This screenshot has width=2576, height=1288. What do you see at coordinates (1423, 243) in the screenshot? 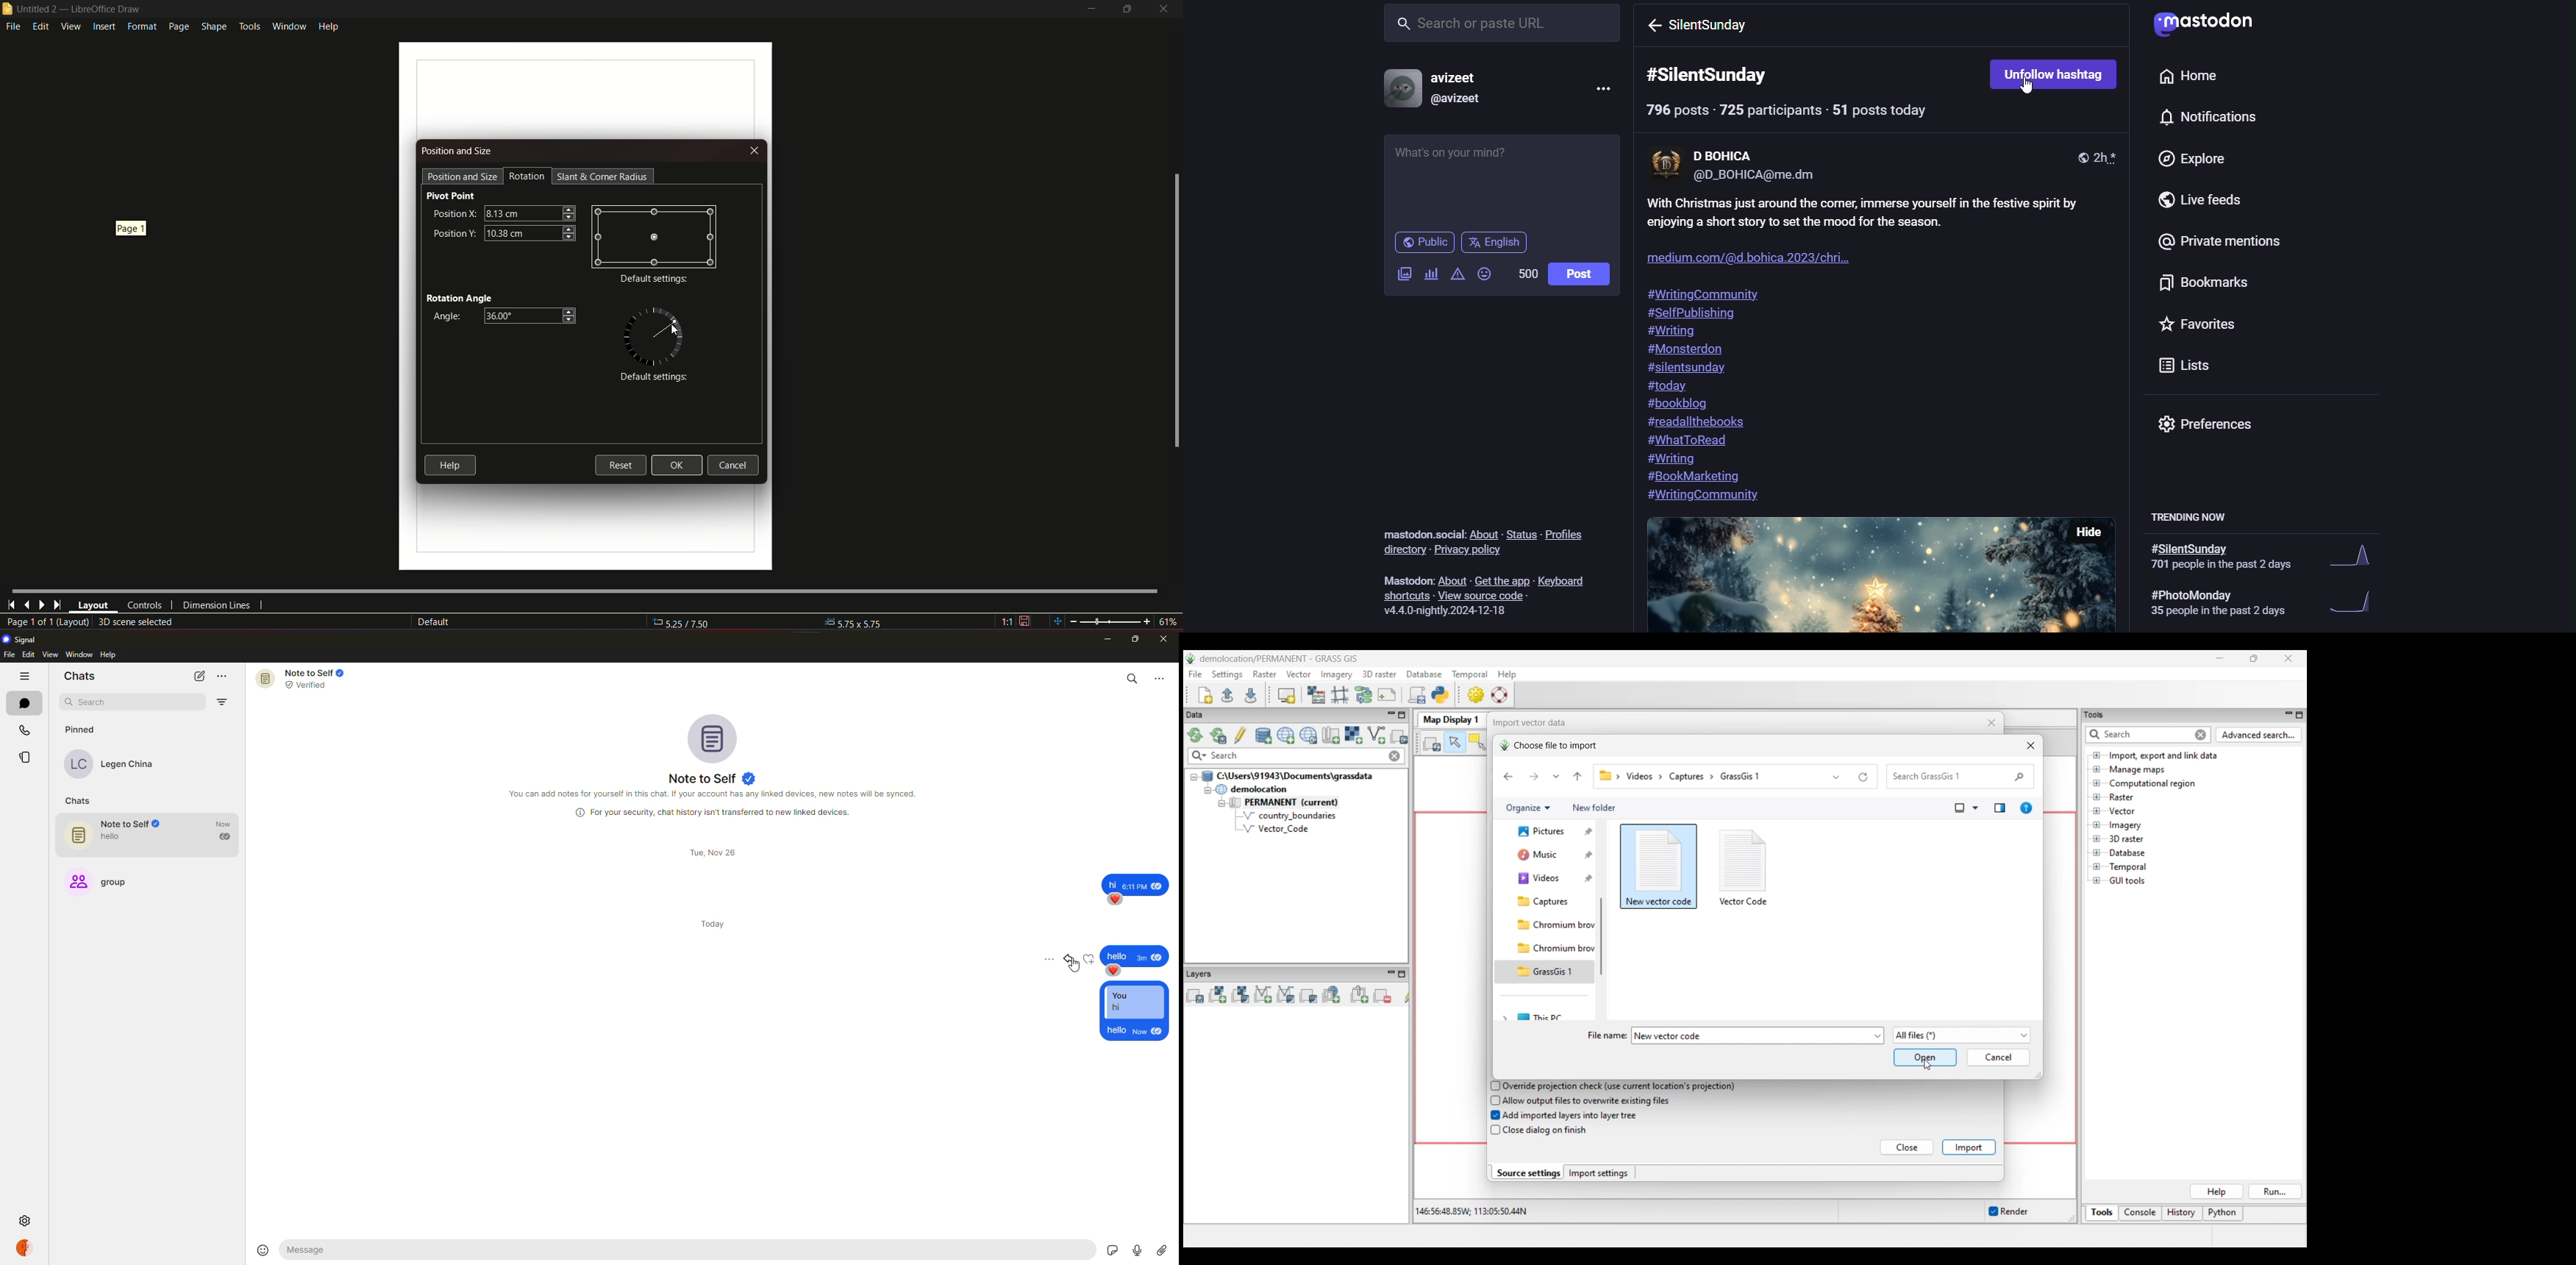
I see `Public` at bounding box center [1423, 243].